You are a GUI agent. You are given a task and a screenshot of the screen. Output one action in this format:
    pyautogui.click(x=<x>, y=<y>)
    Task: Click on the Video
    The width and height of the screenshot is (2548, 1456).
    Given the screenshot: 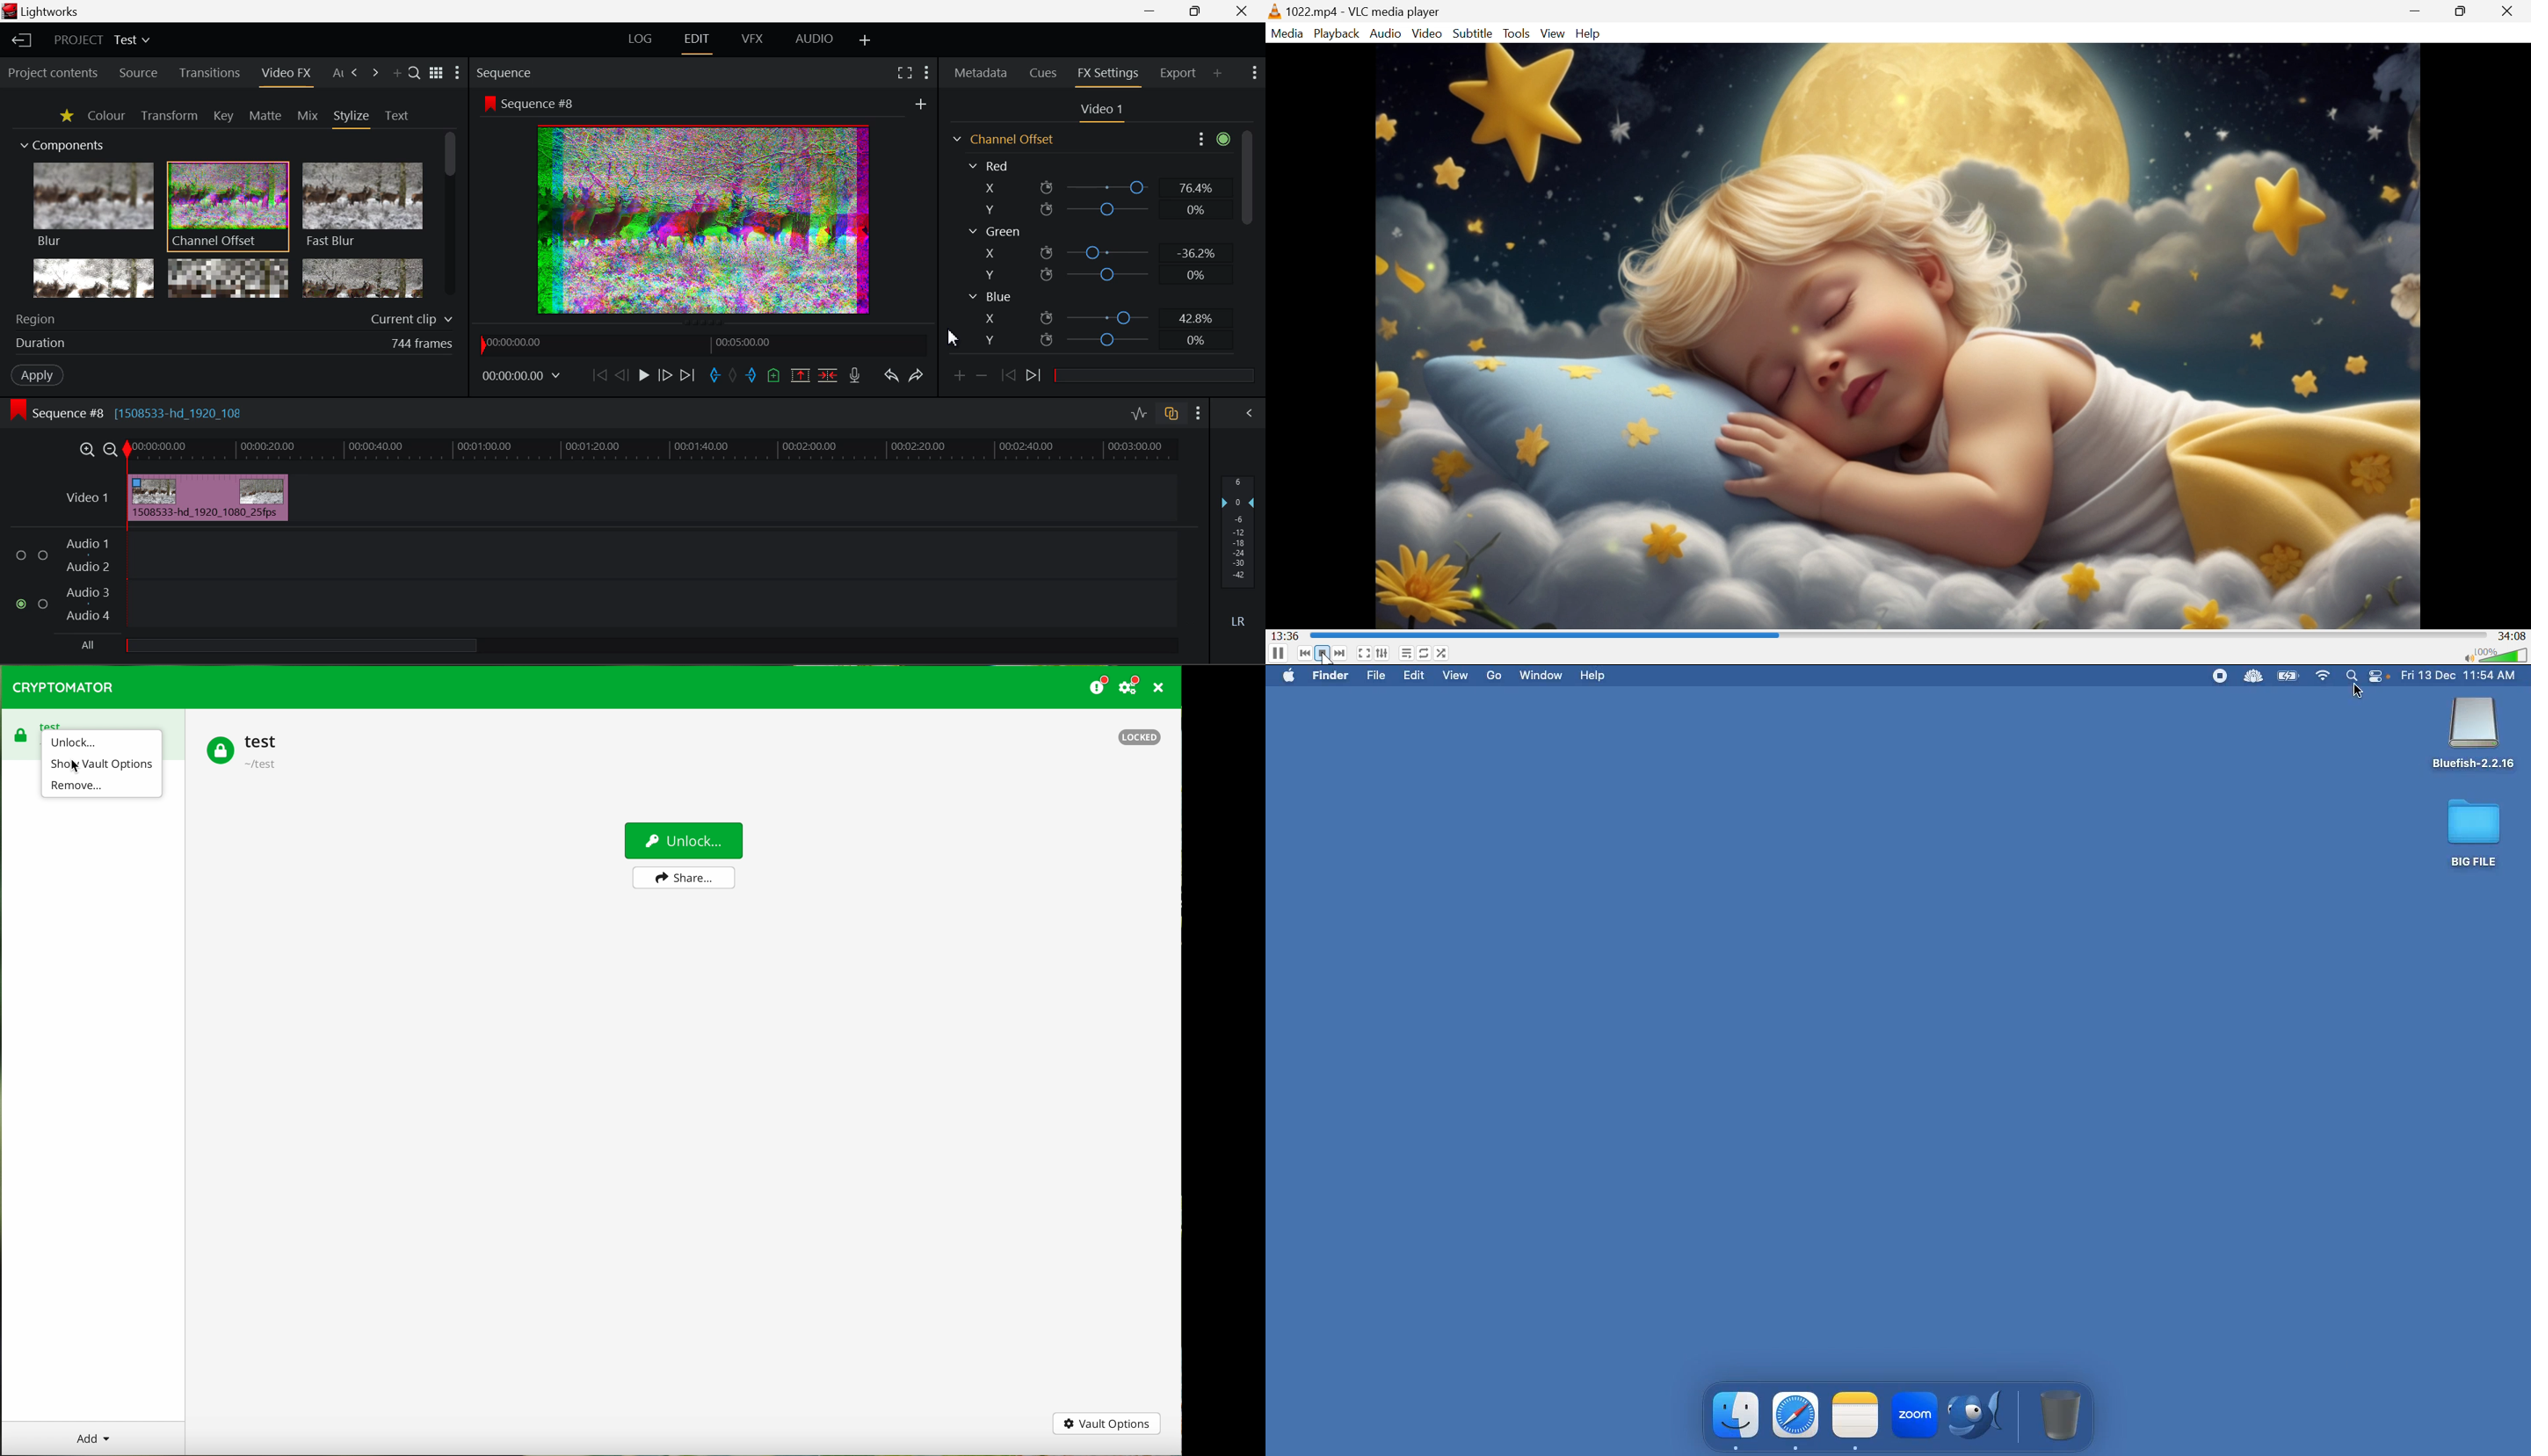 What is the action you would take?
    pyautogui.click(x=1428, y=34)
    